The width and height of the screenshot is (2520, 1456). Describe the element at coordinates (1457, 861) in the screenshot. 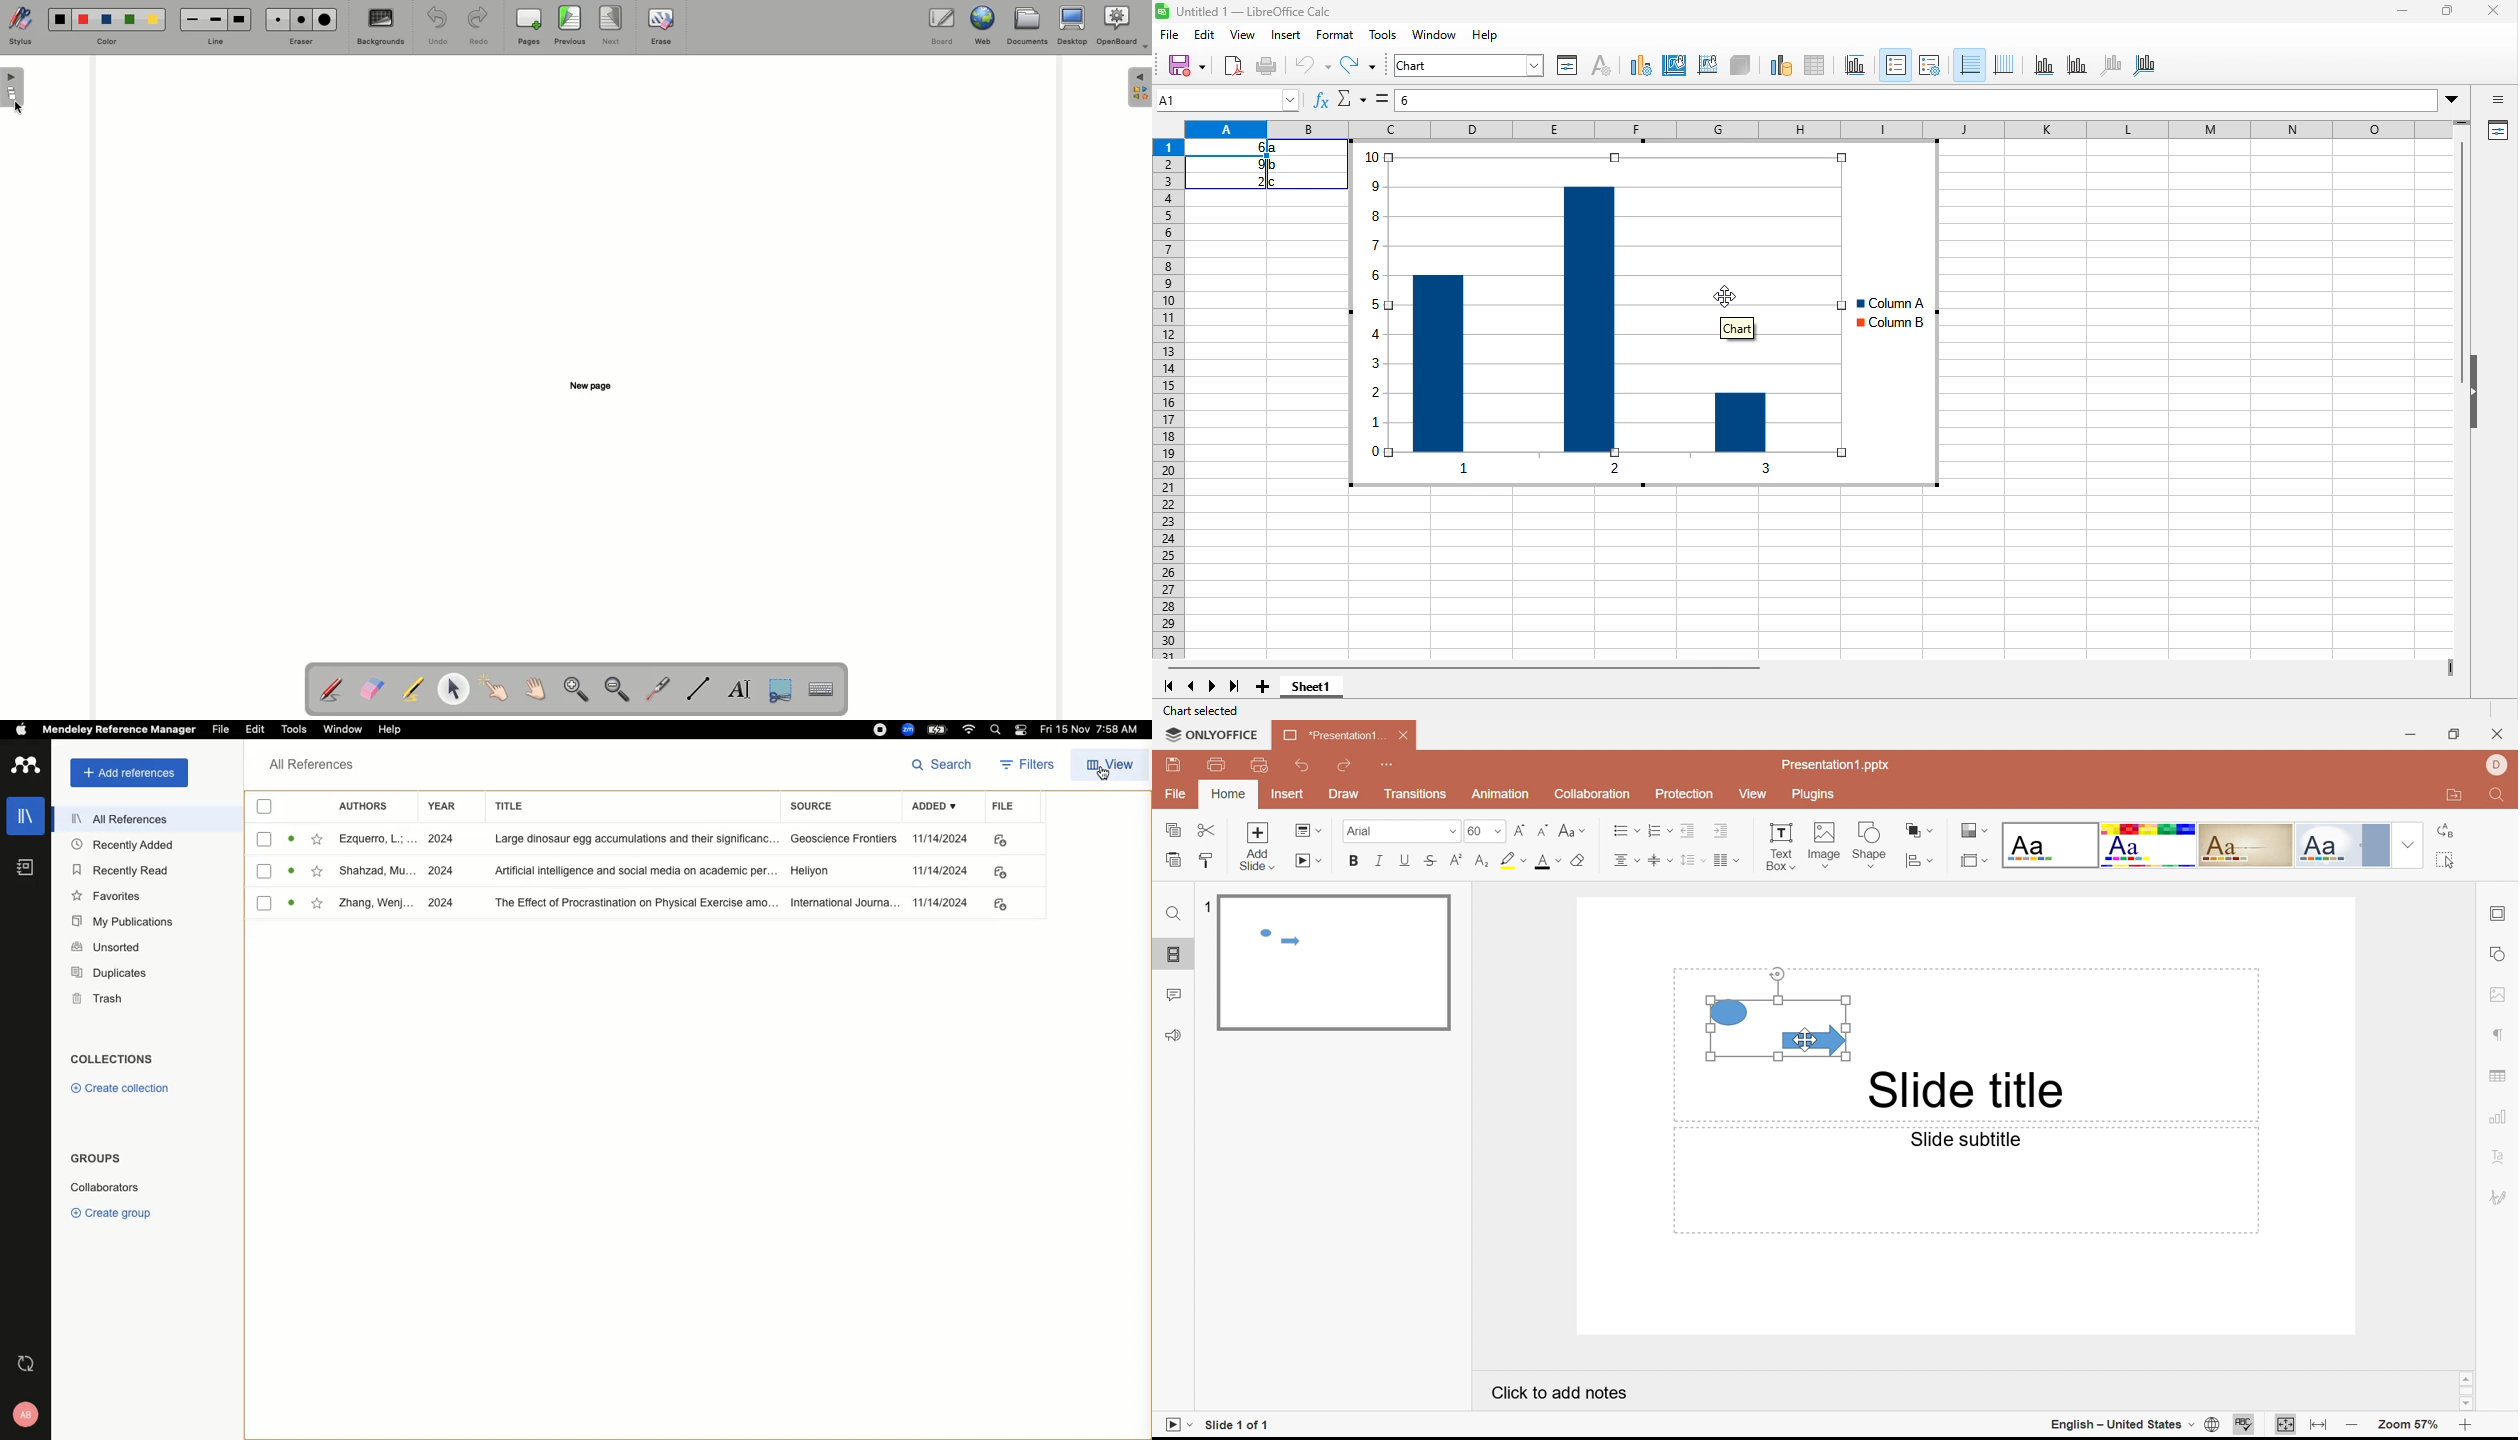

I see `Superscript` at that location.